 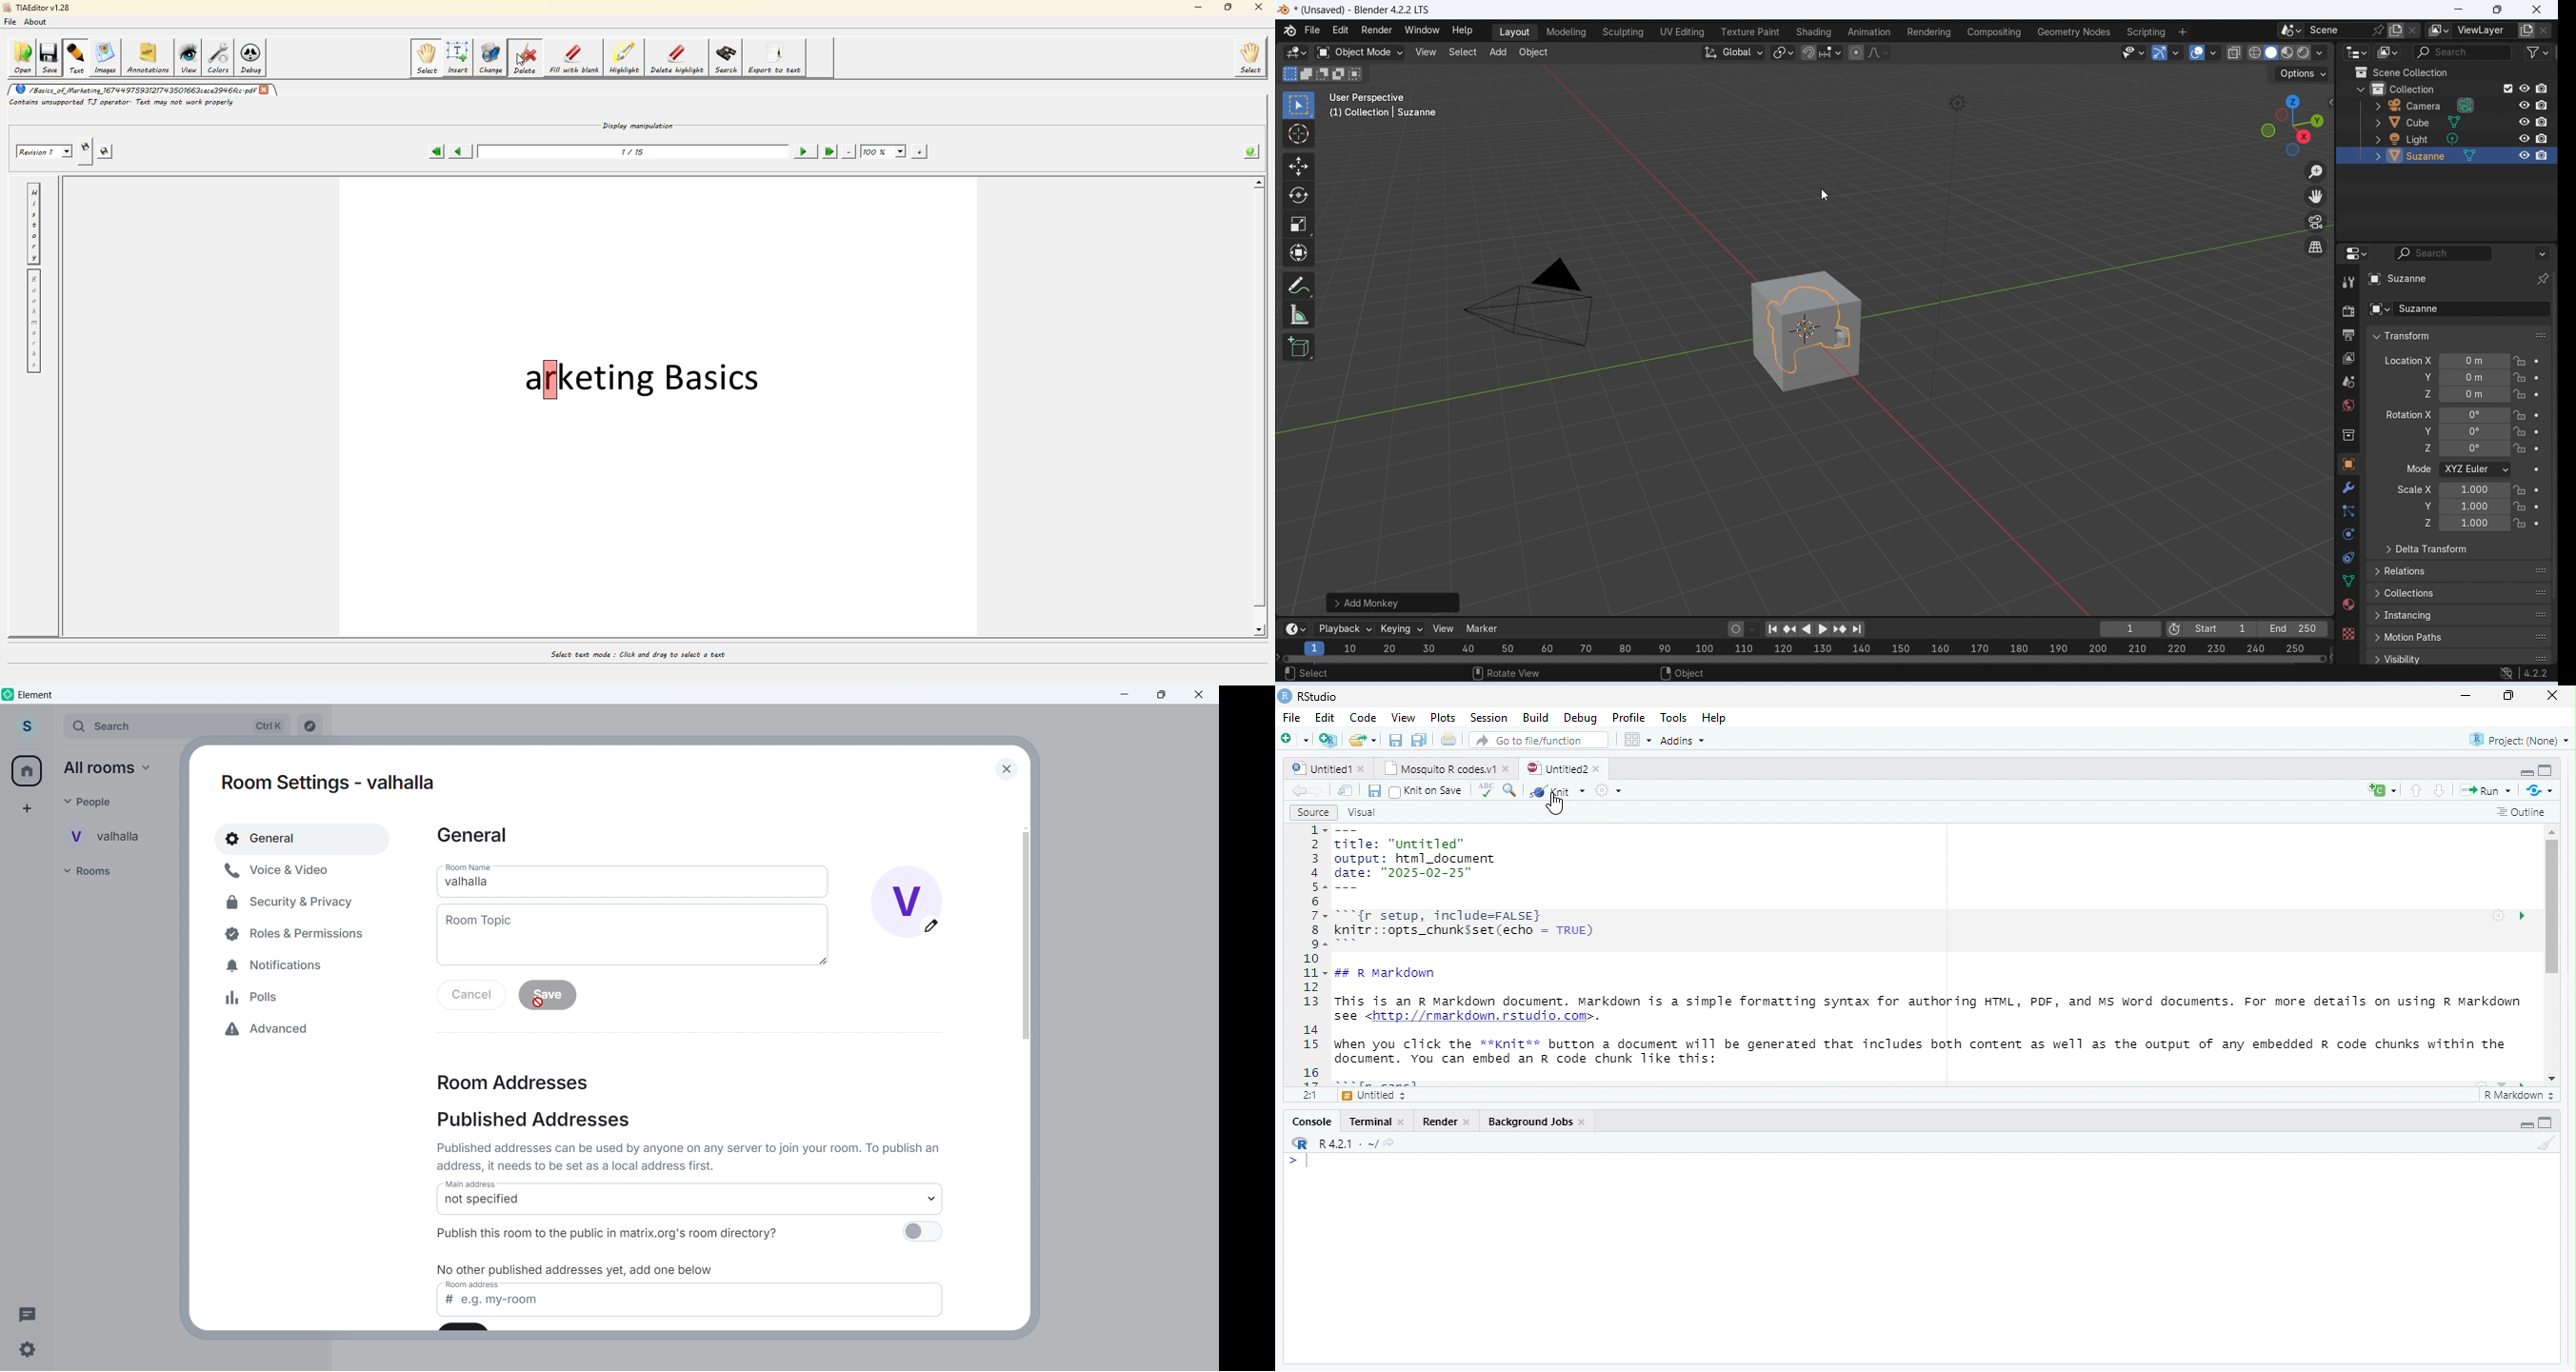 What do you see at coordinates (2542, 790) in the screenshot?
I see `Syncing ` at bounding box center [2542, 790].